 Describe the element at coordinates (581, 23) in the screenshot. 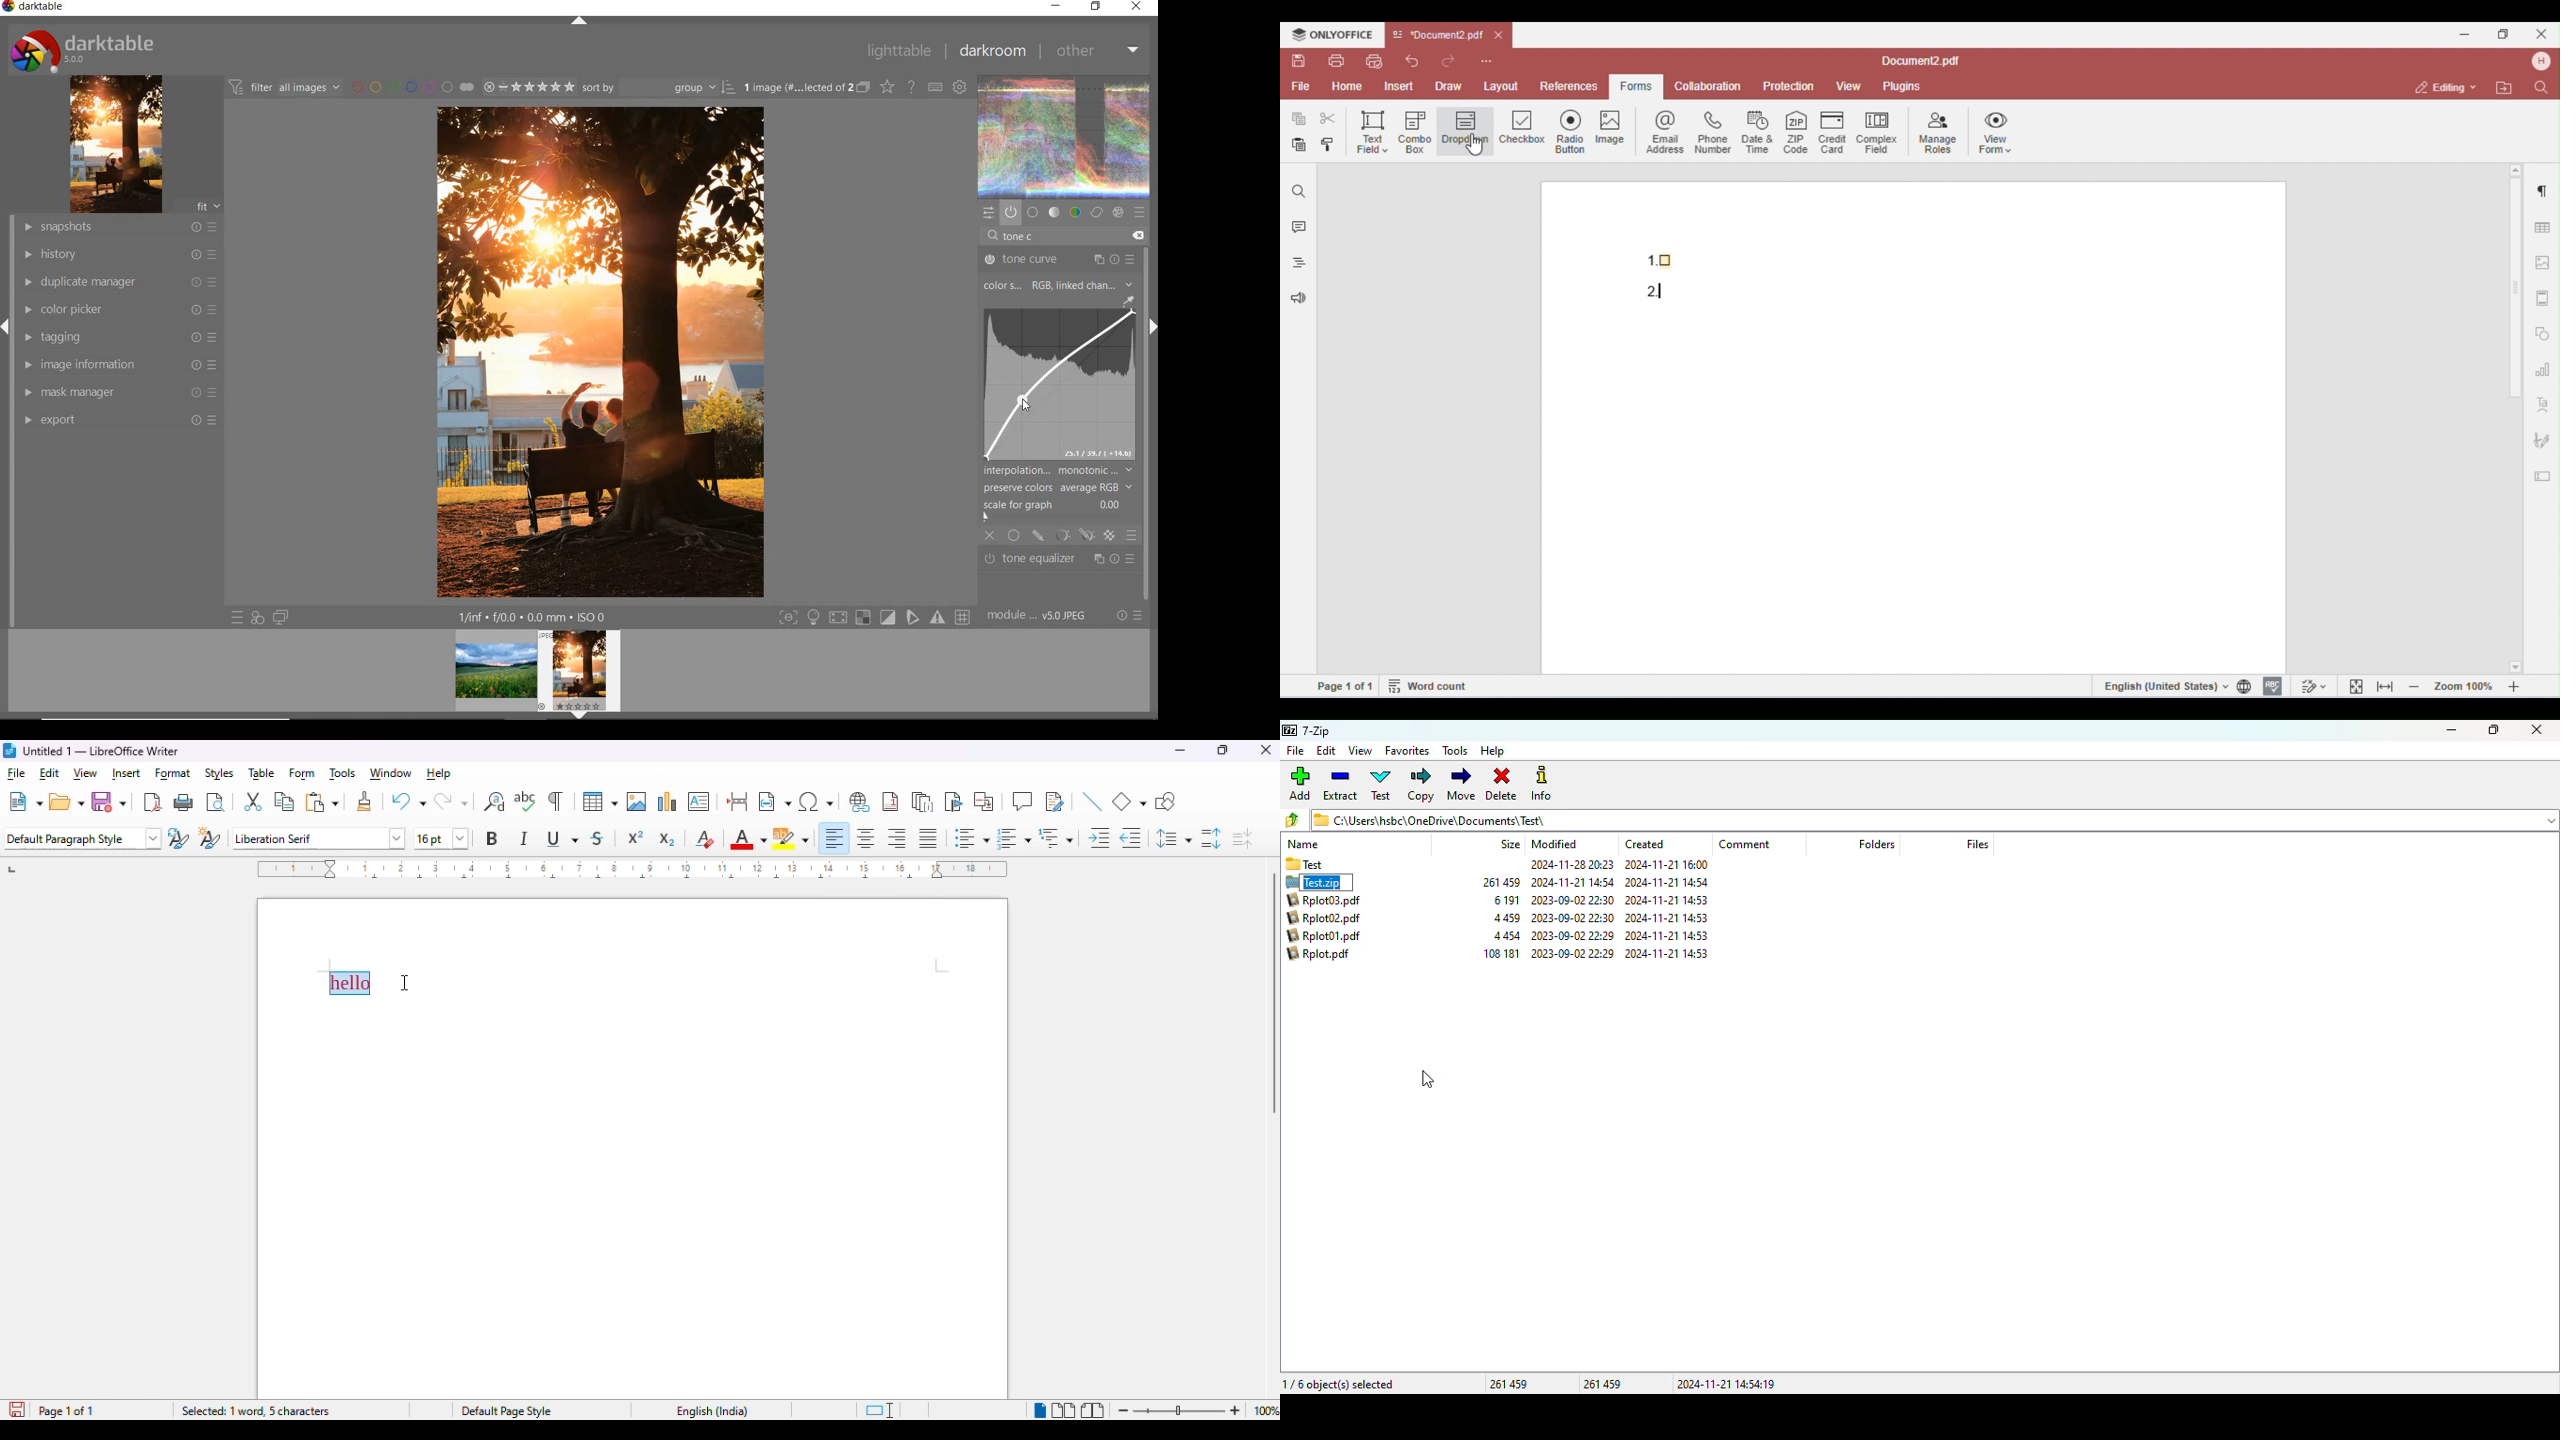

I see `expand/collapse` at that location.